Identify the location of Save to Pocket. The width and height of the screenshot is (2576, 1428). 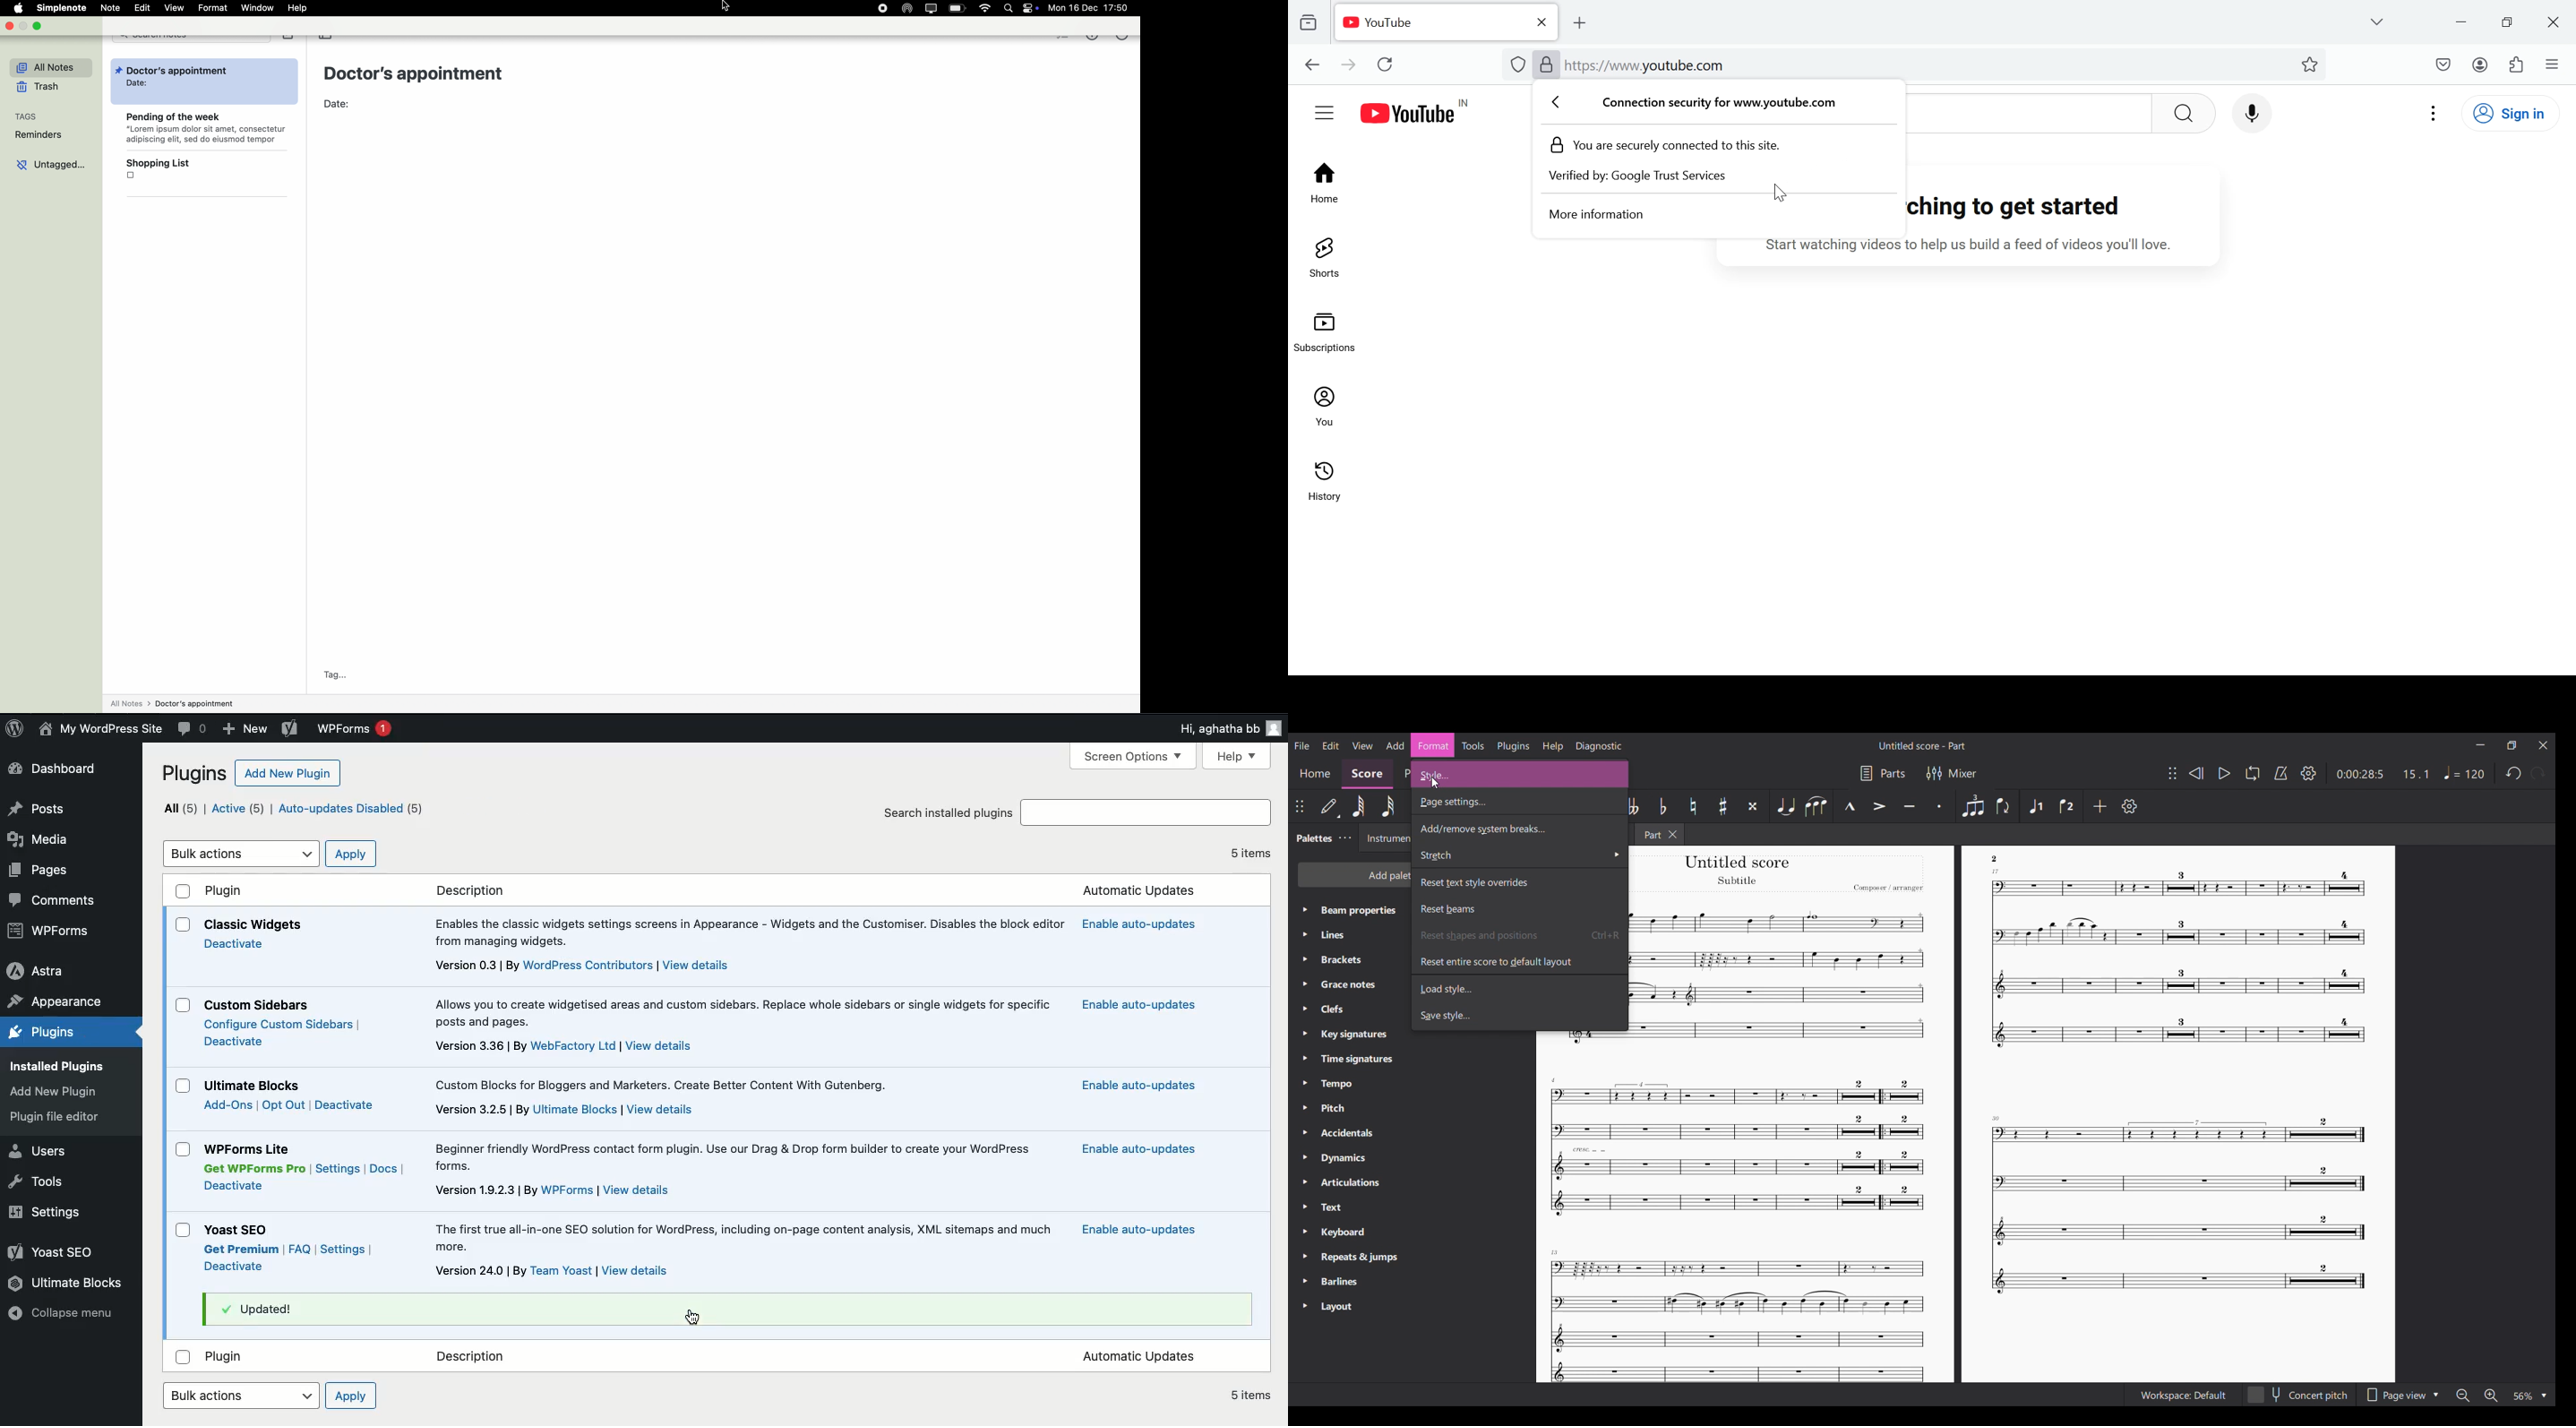
(2443, 64).